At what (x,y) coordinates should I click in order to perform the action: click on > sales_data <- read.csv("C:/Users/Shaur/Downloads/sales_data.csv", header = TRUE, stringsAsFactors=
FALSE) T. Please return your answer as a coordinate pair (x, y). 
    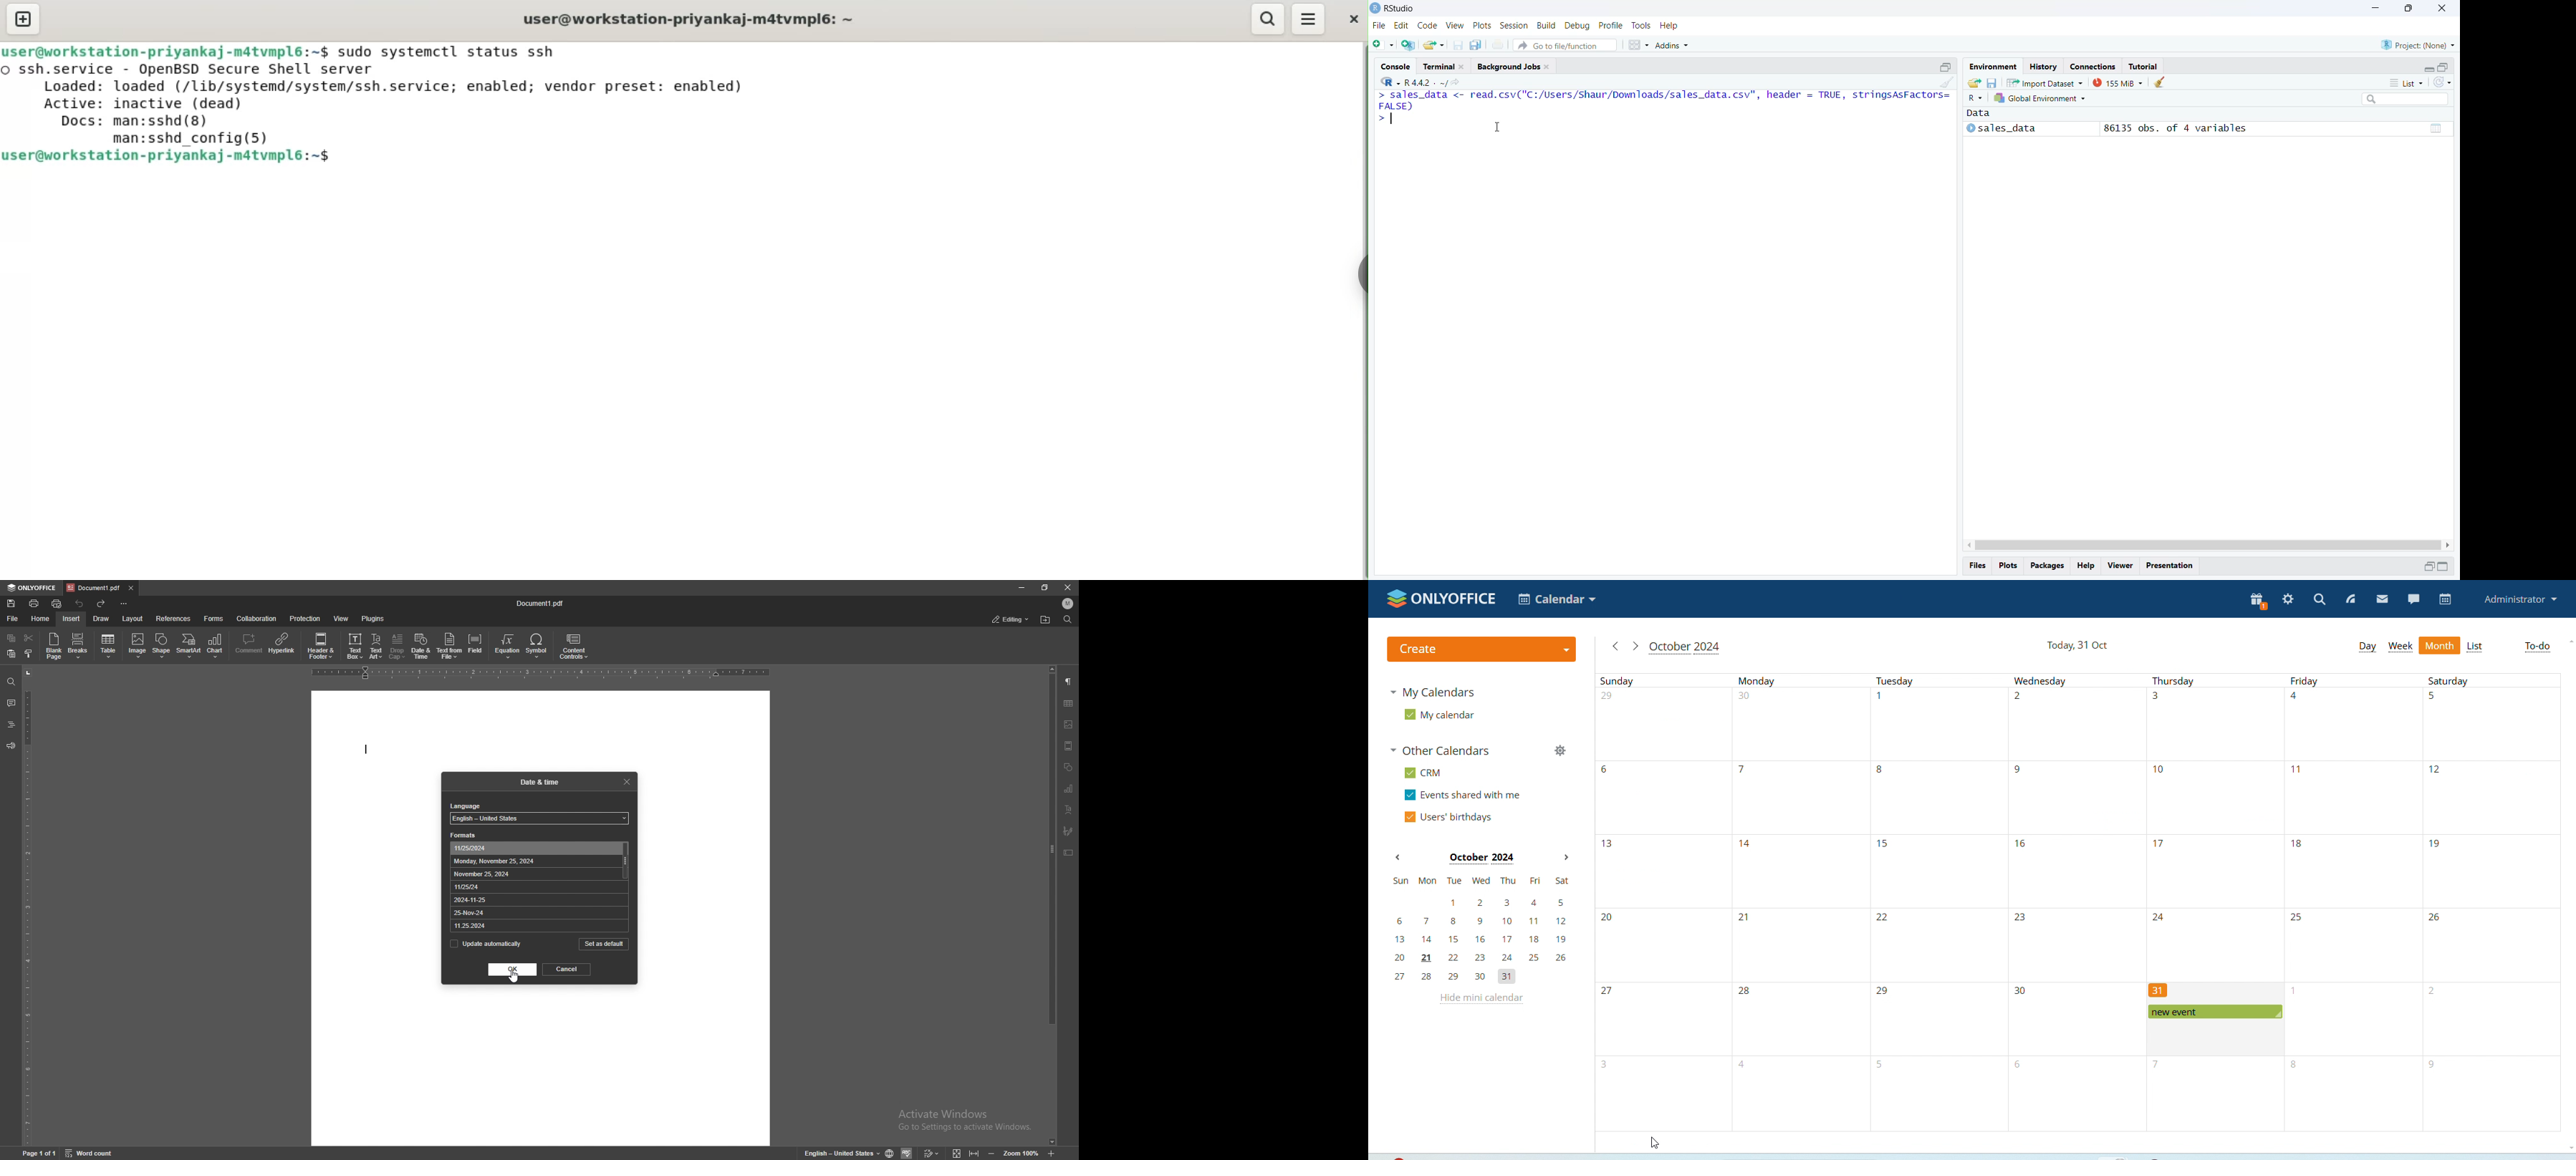
    Looking at the image, I should click on (1664, 100).